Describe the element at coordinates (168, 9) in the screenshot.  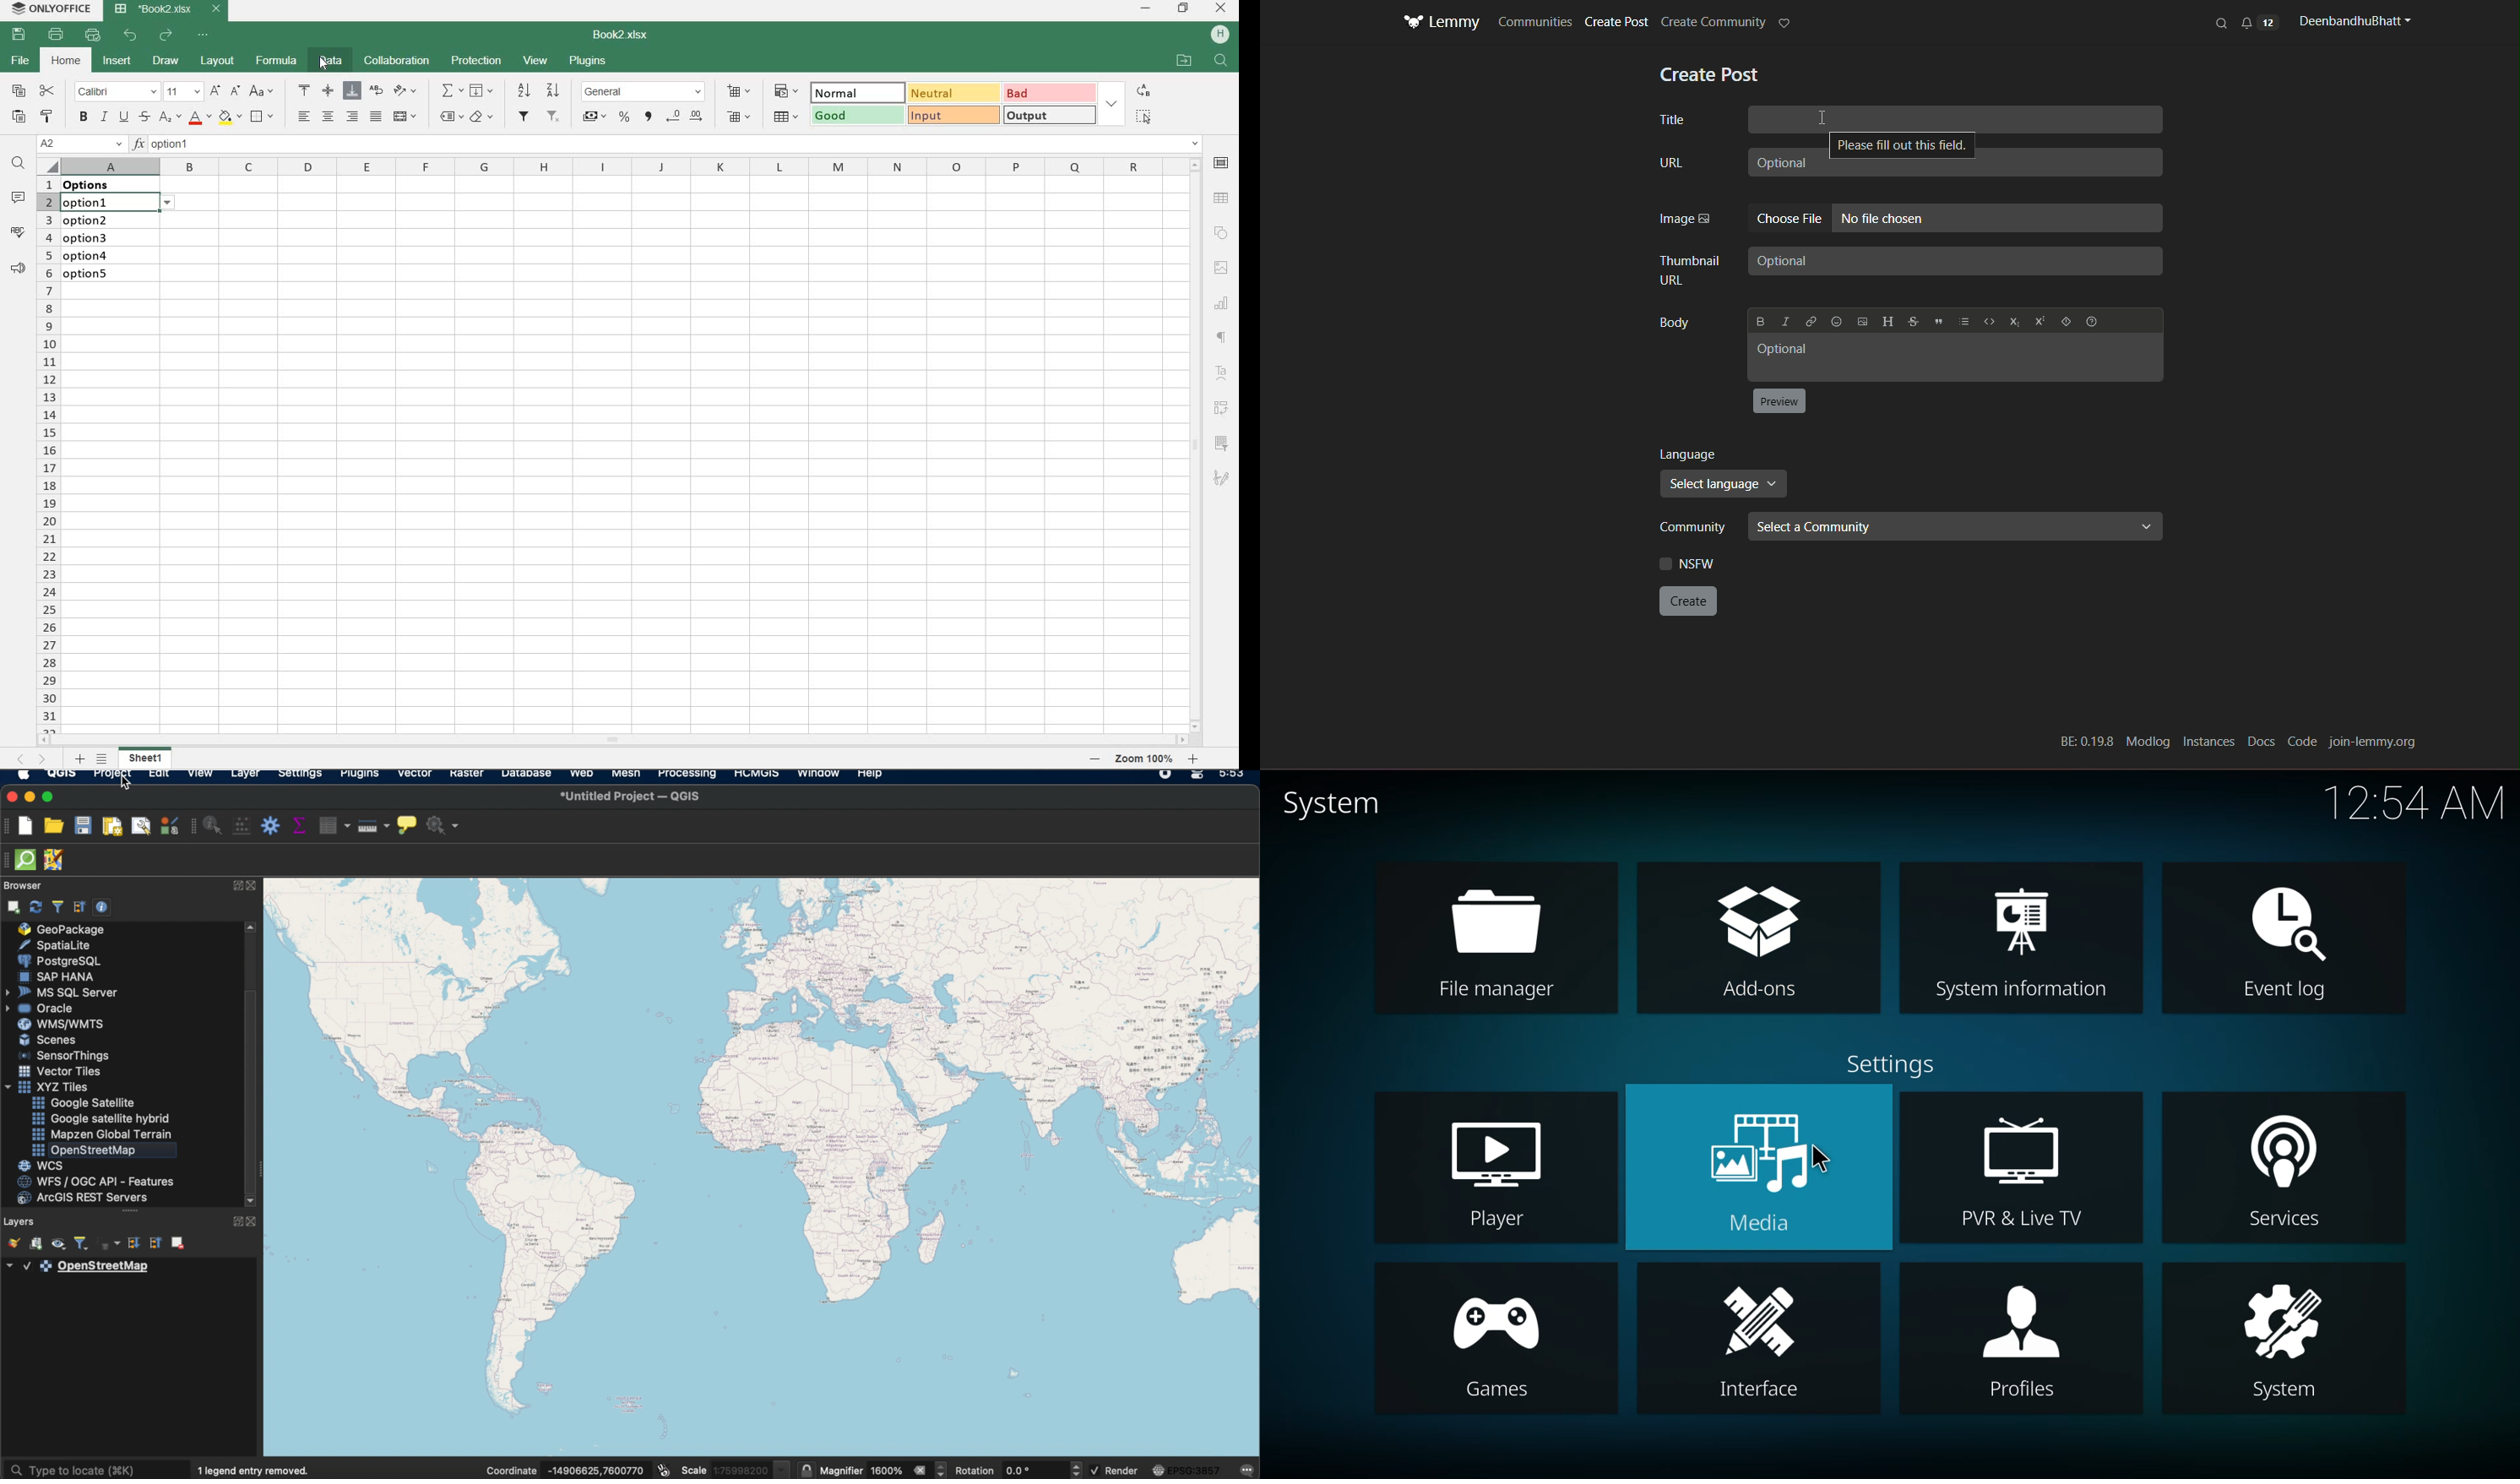
I see `DOCUMENT NAME` at that location.